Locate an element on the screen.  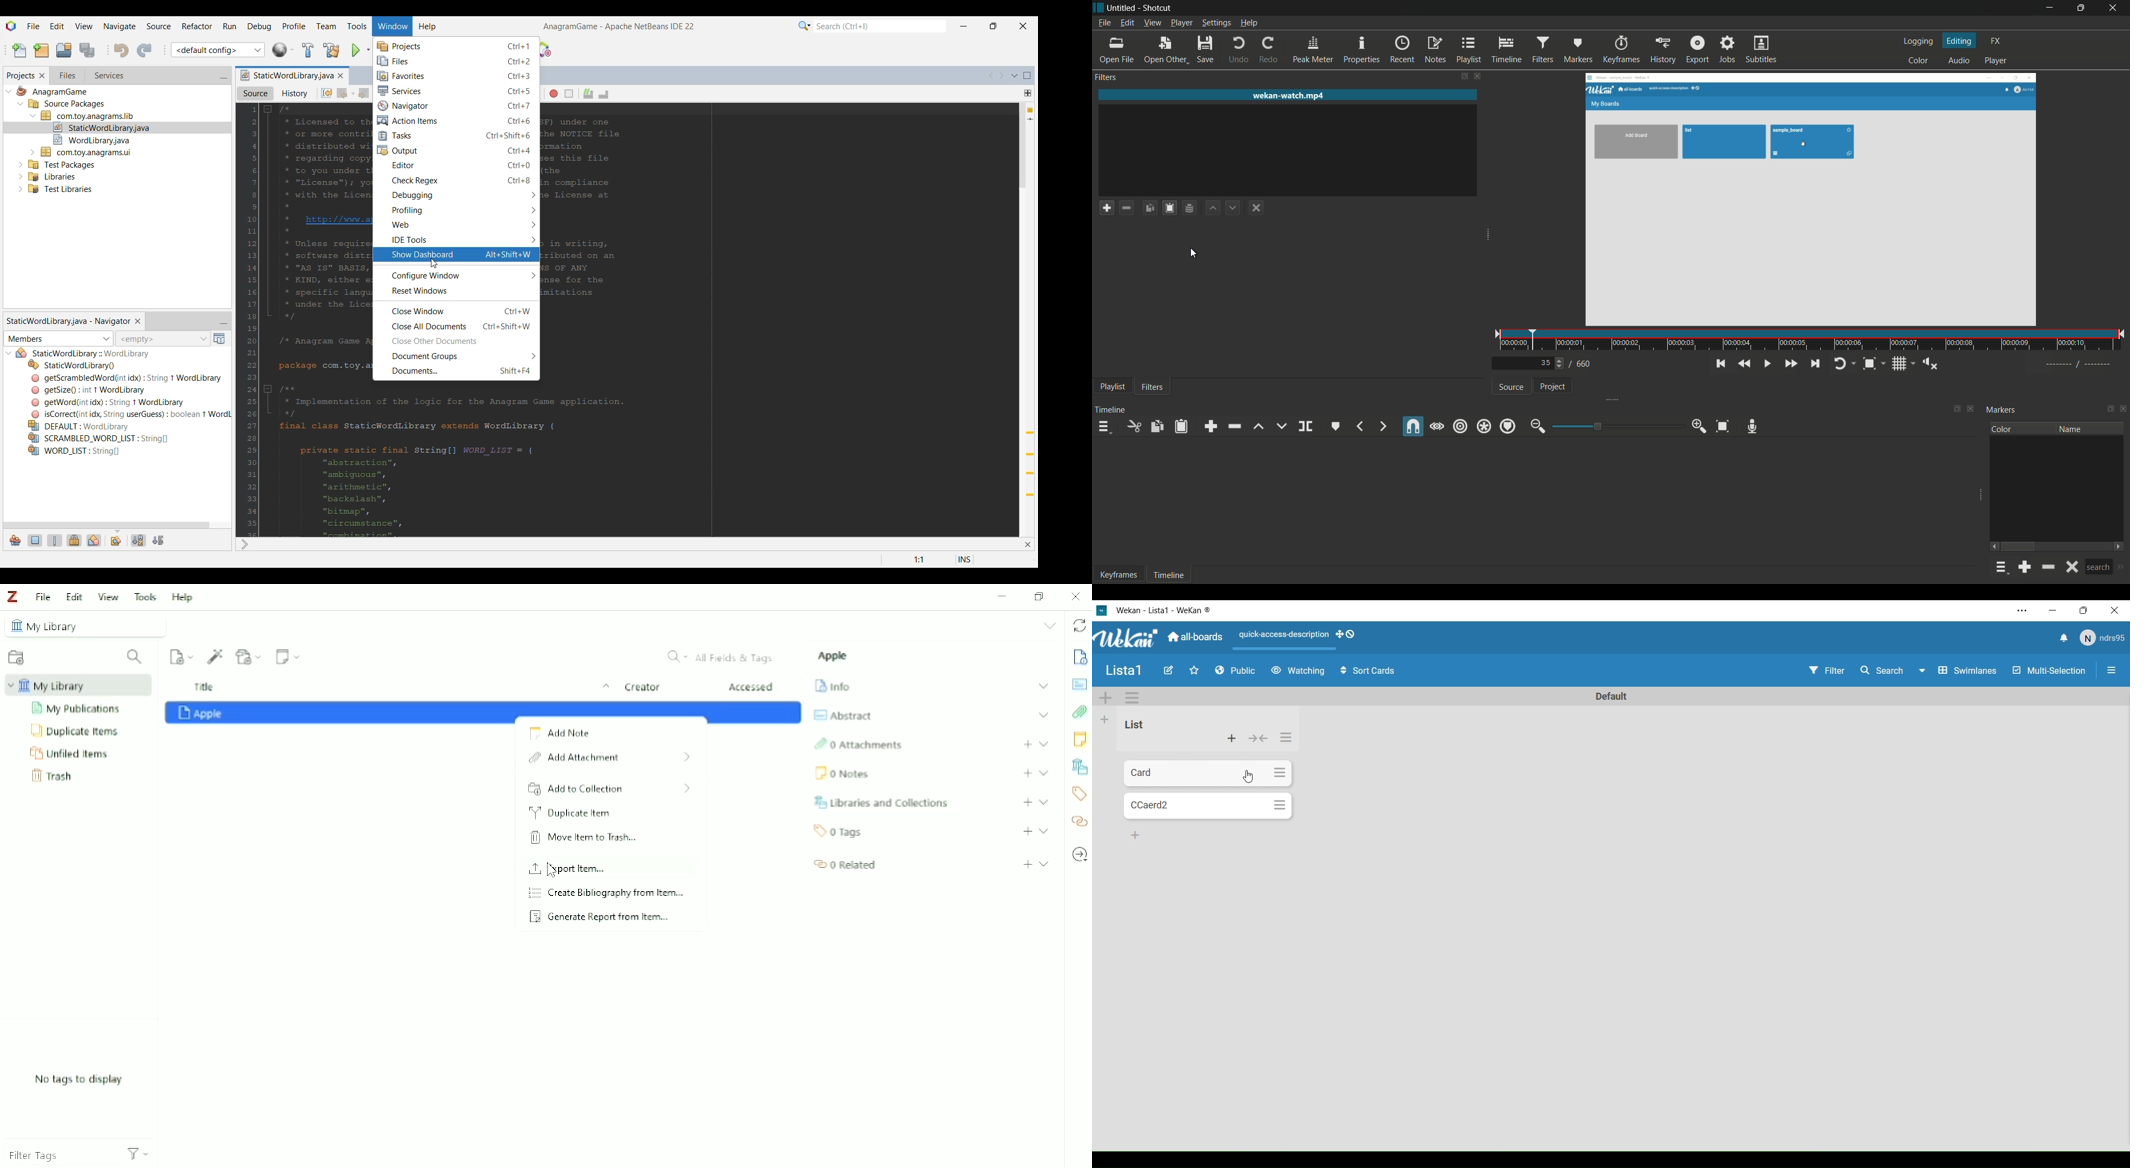
Favorites is located at coordinates (1194, 671).